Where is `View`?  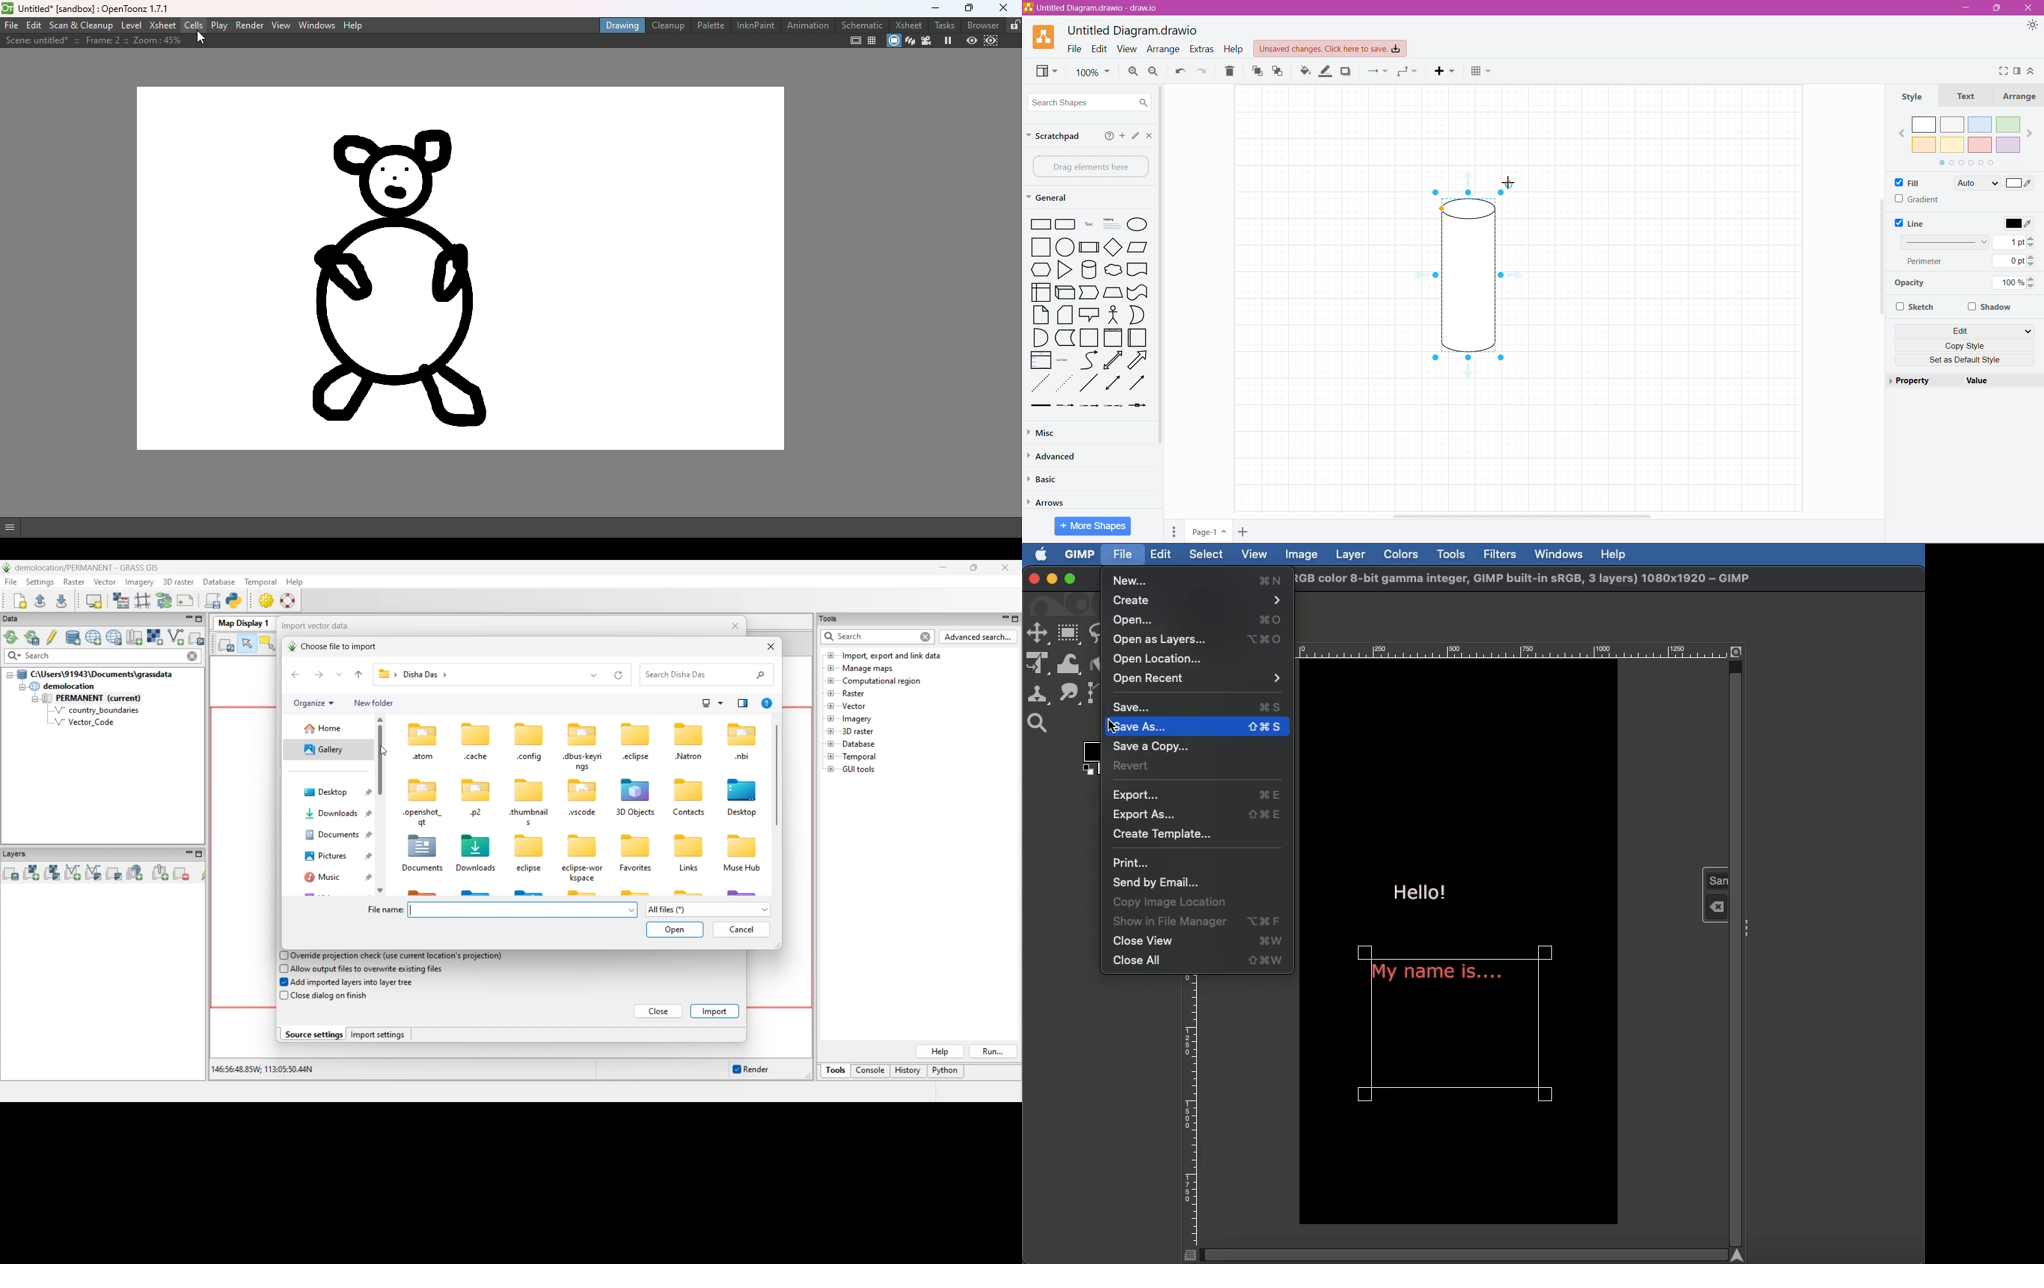 View is located at coordinates (1128, 49).